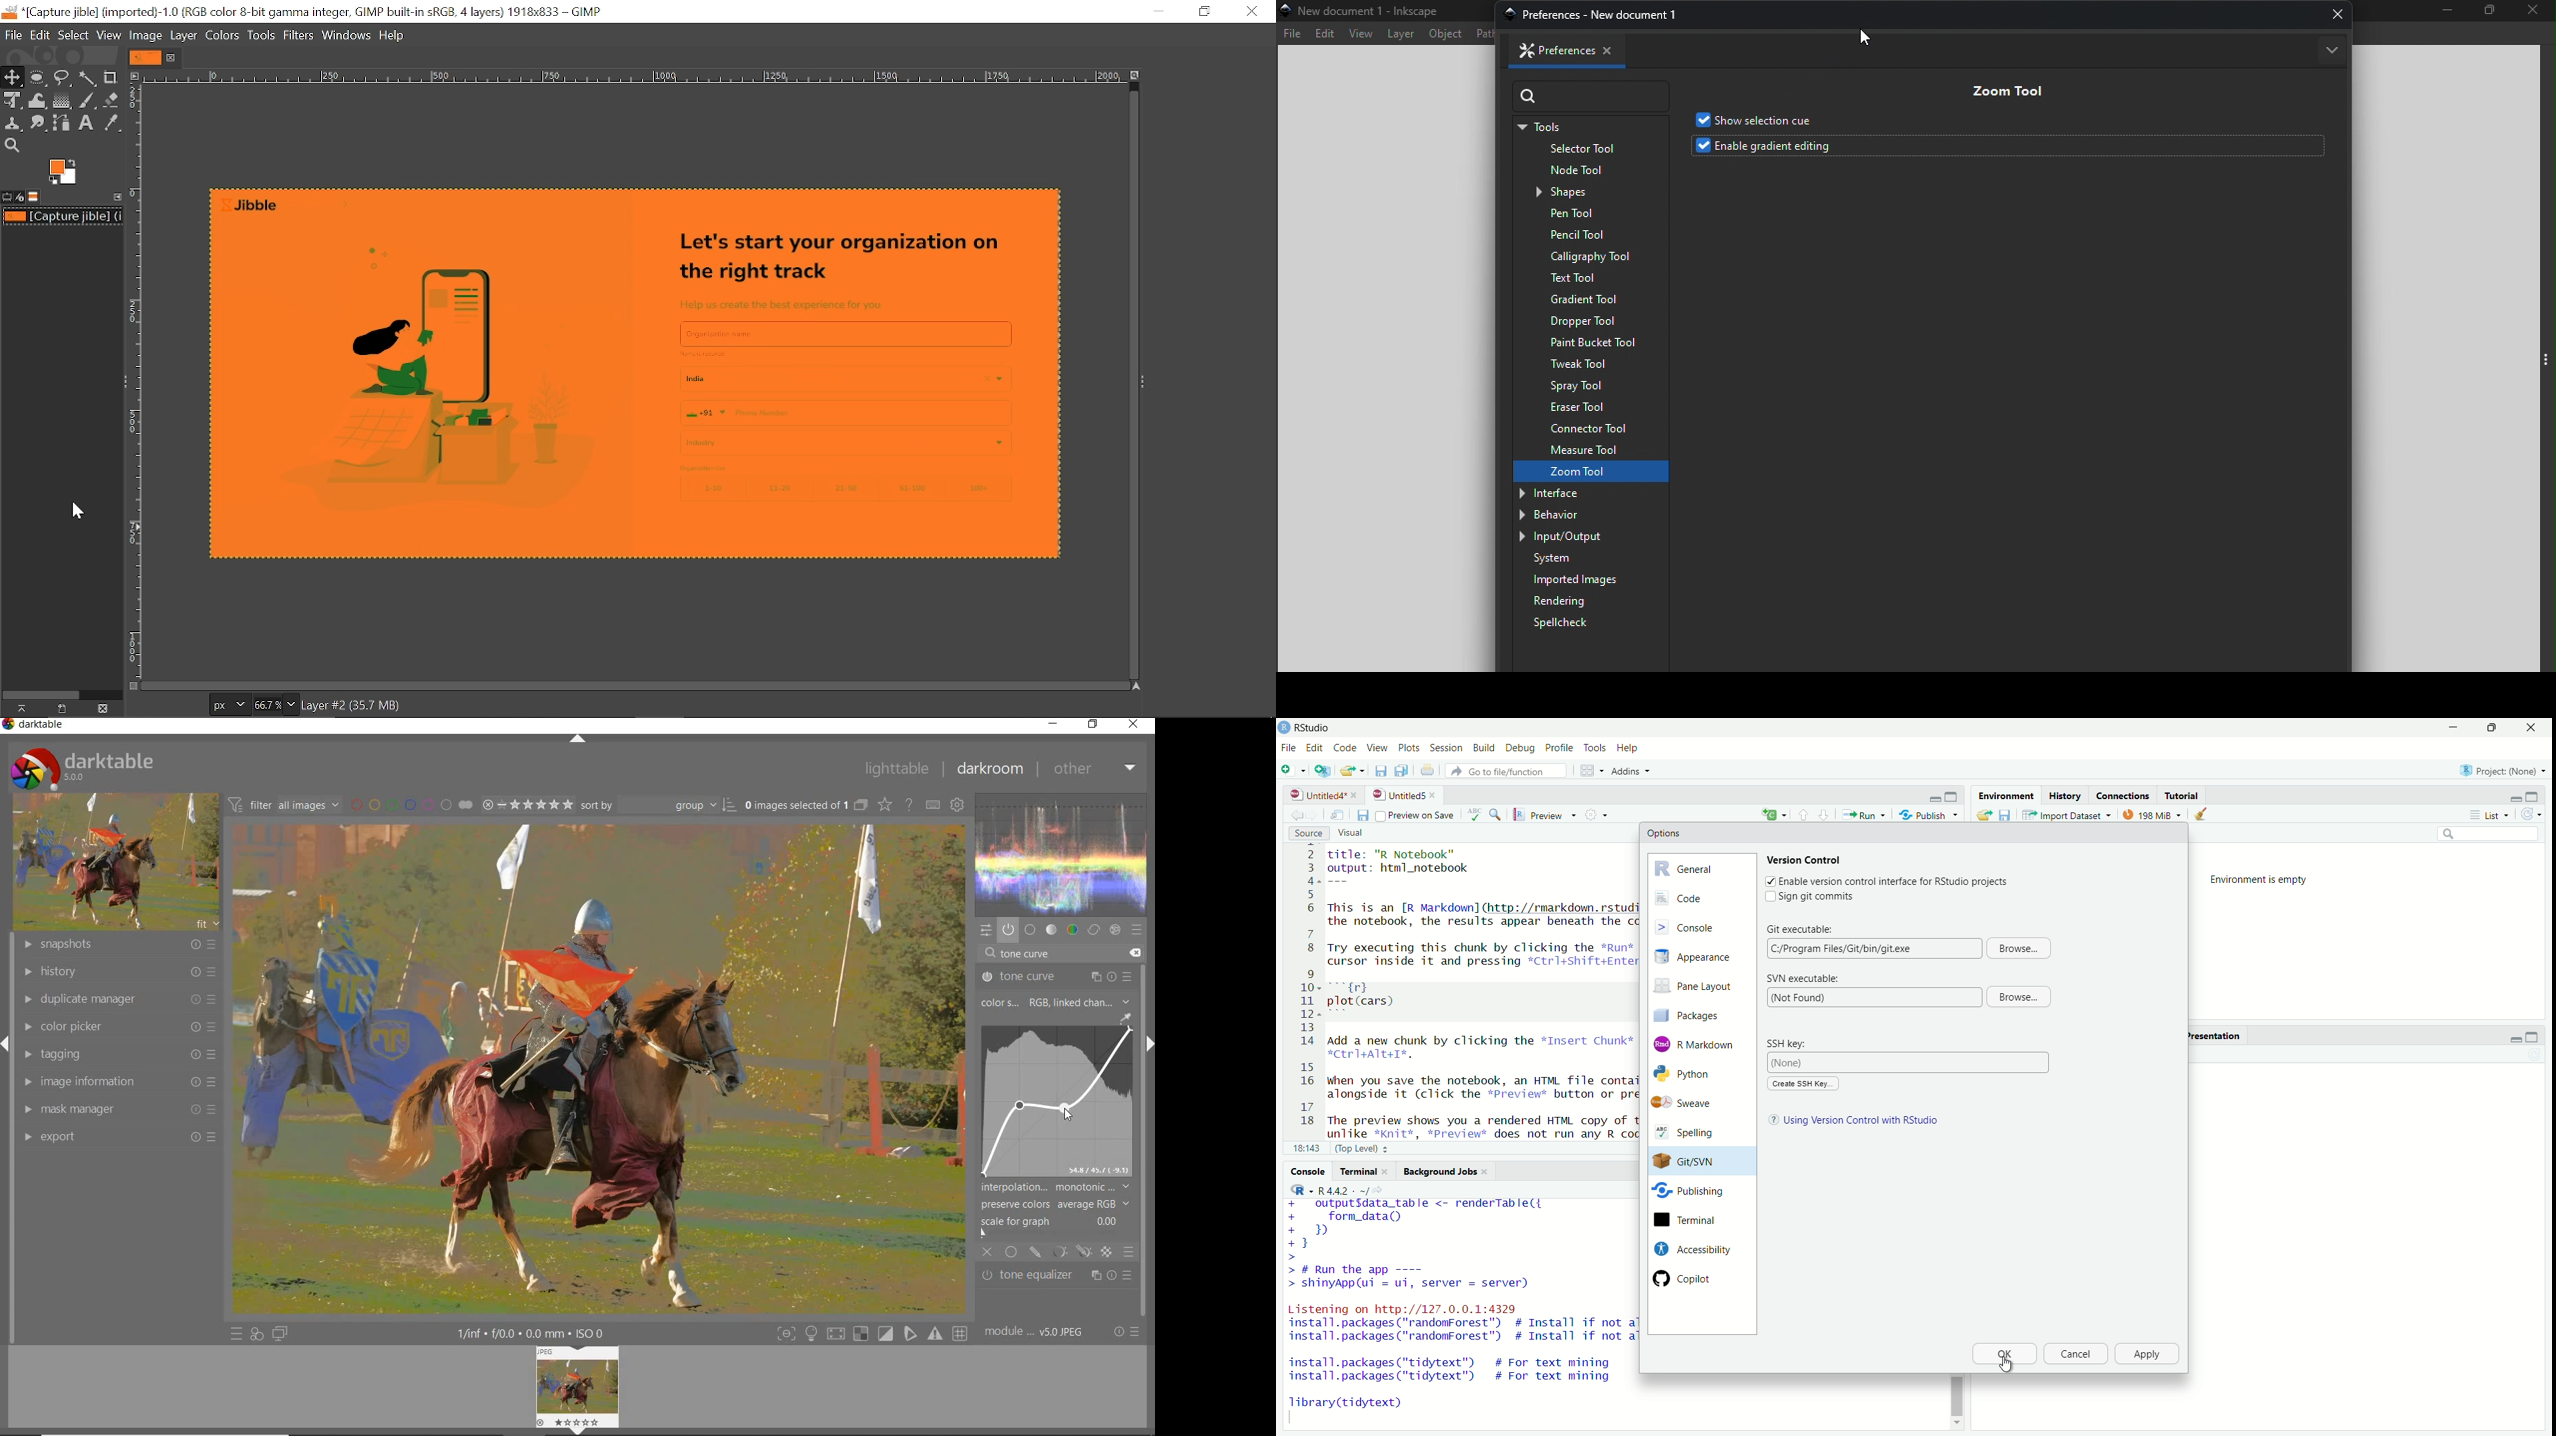 This screenshot has width=2576, height=1456. What do you see at coordinates (2184, 795) in the screenshot?
I see `Tutorial` at bounding box center [2184, 795].